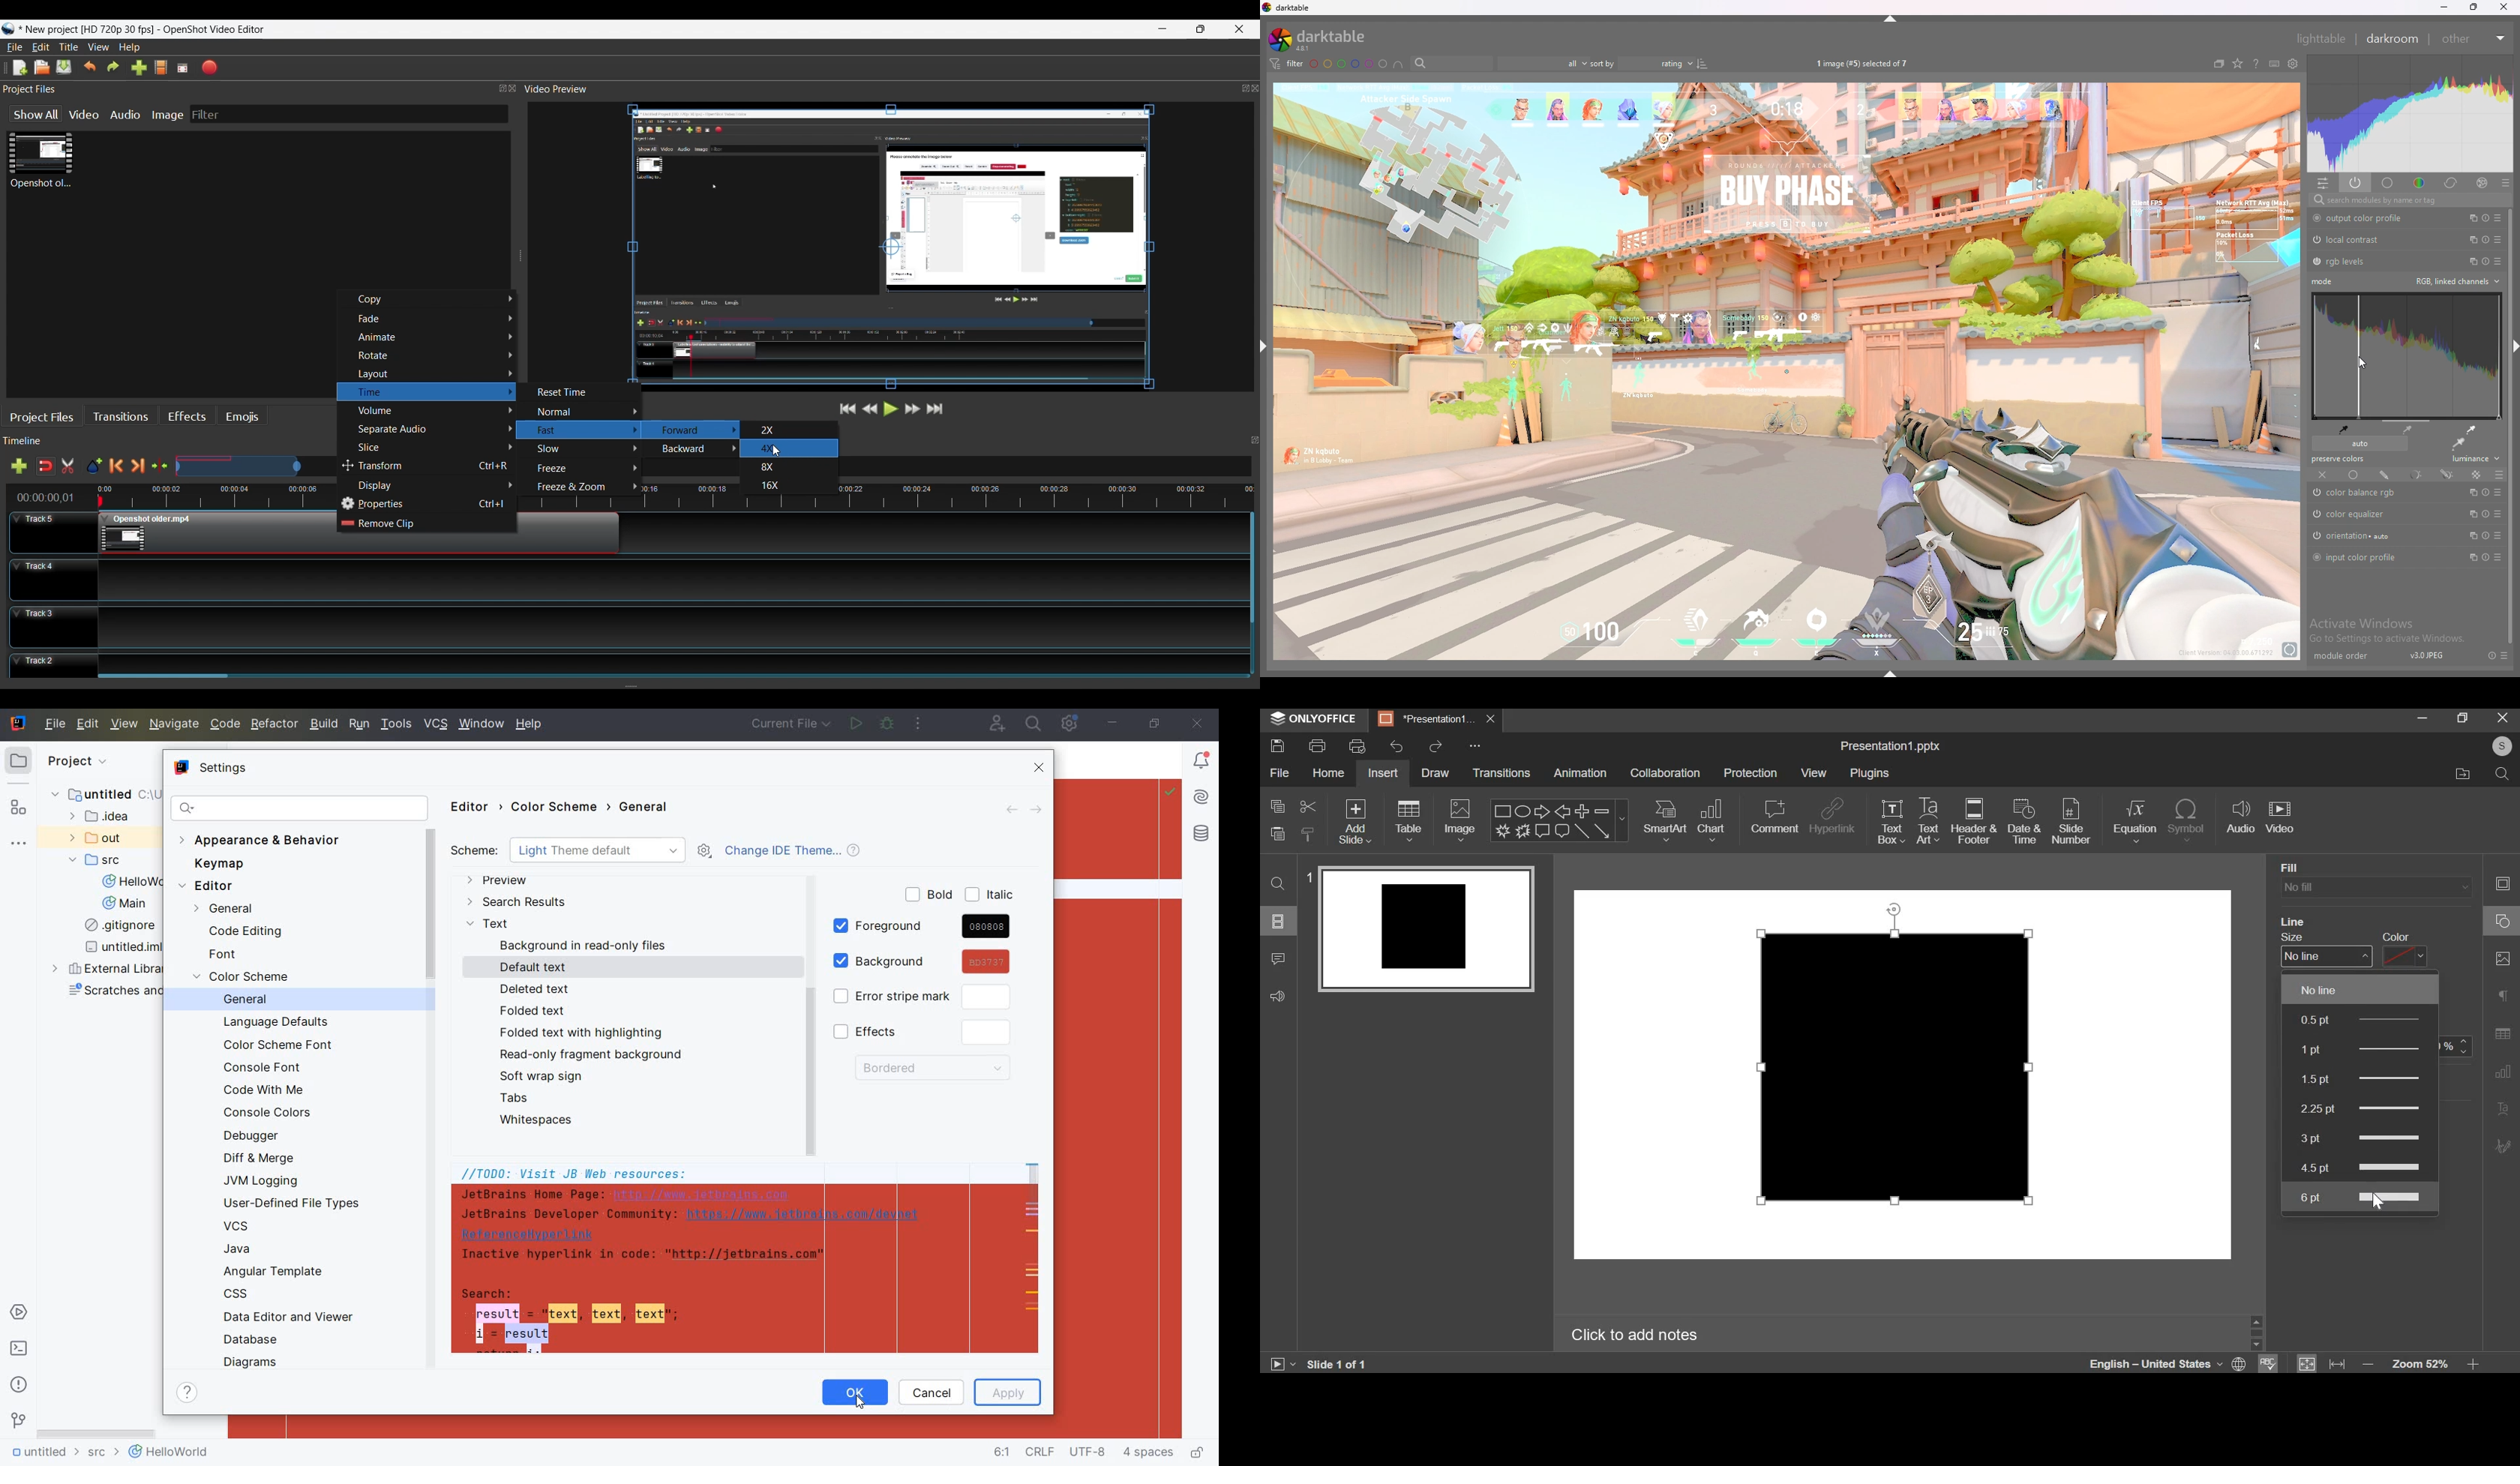 The width and height of the screenshot is (2520, 1484). Describe the element at coordinates (2293, 64) in the screenshot. I see `show global preferences` at that location.